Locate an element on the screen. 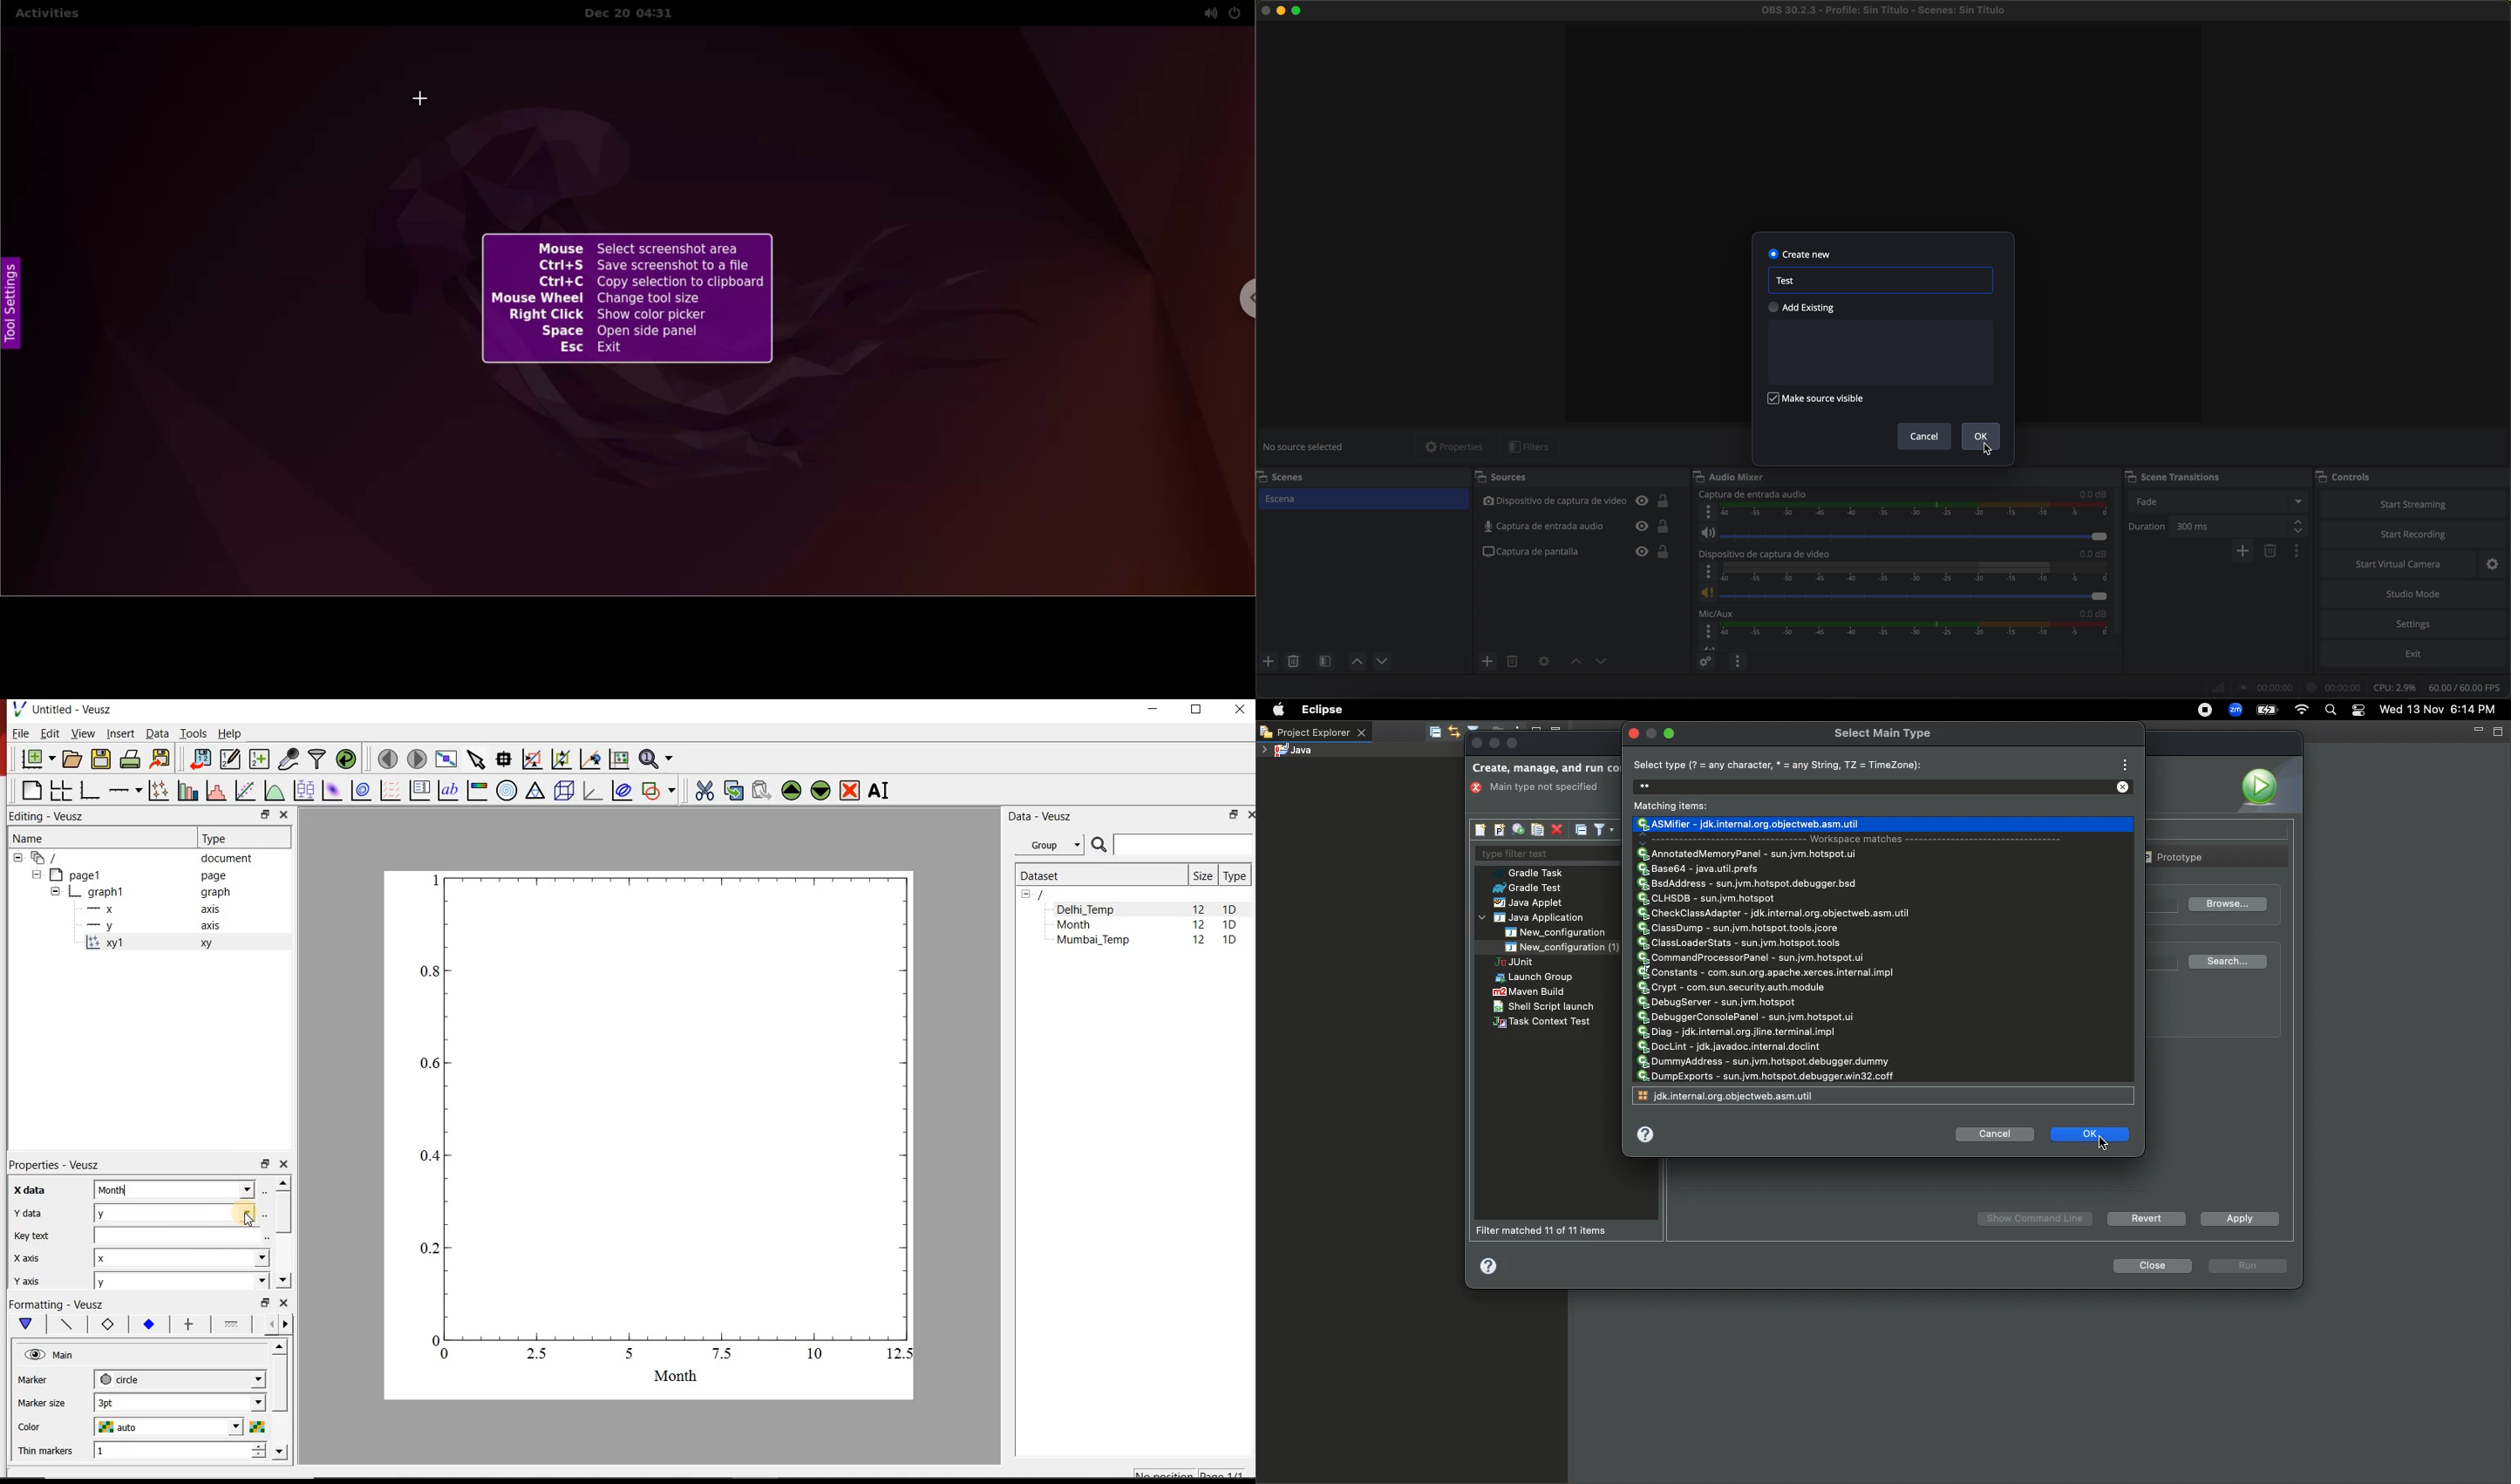 The height and width of the screenshot is (1484, 2520). advanced audio properties is located at coordinates (1705, 662).